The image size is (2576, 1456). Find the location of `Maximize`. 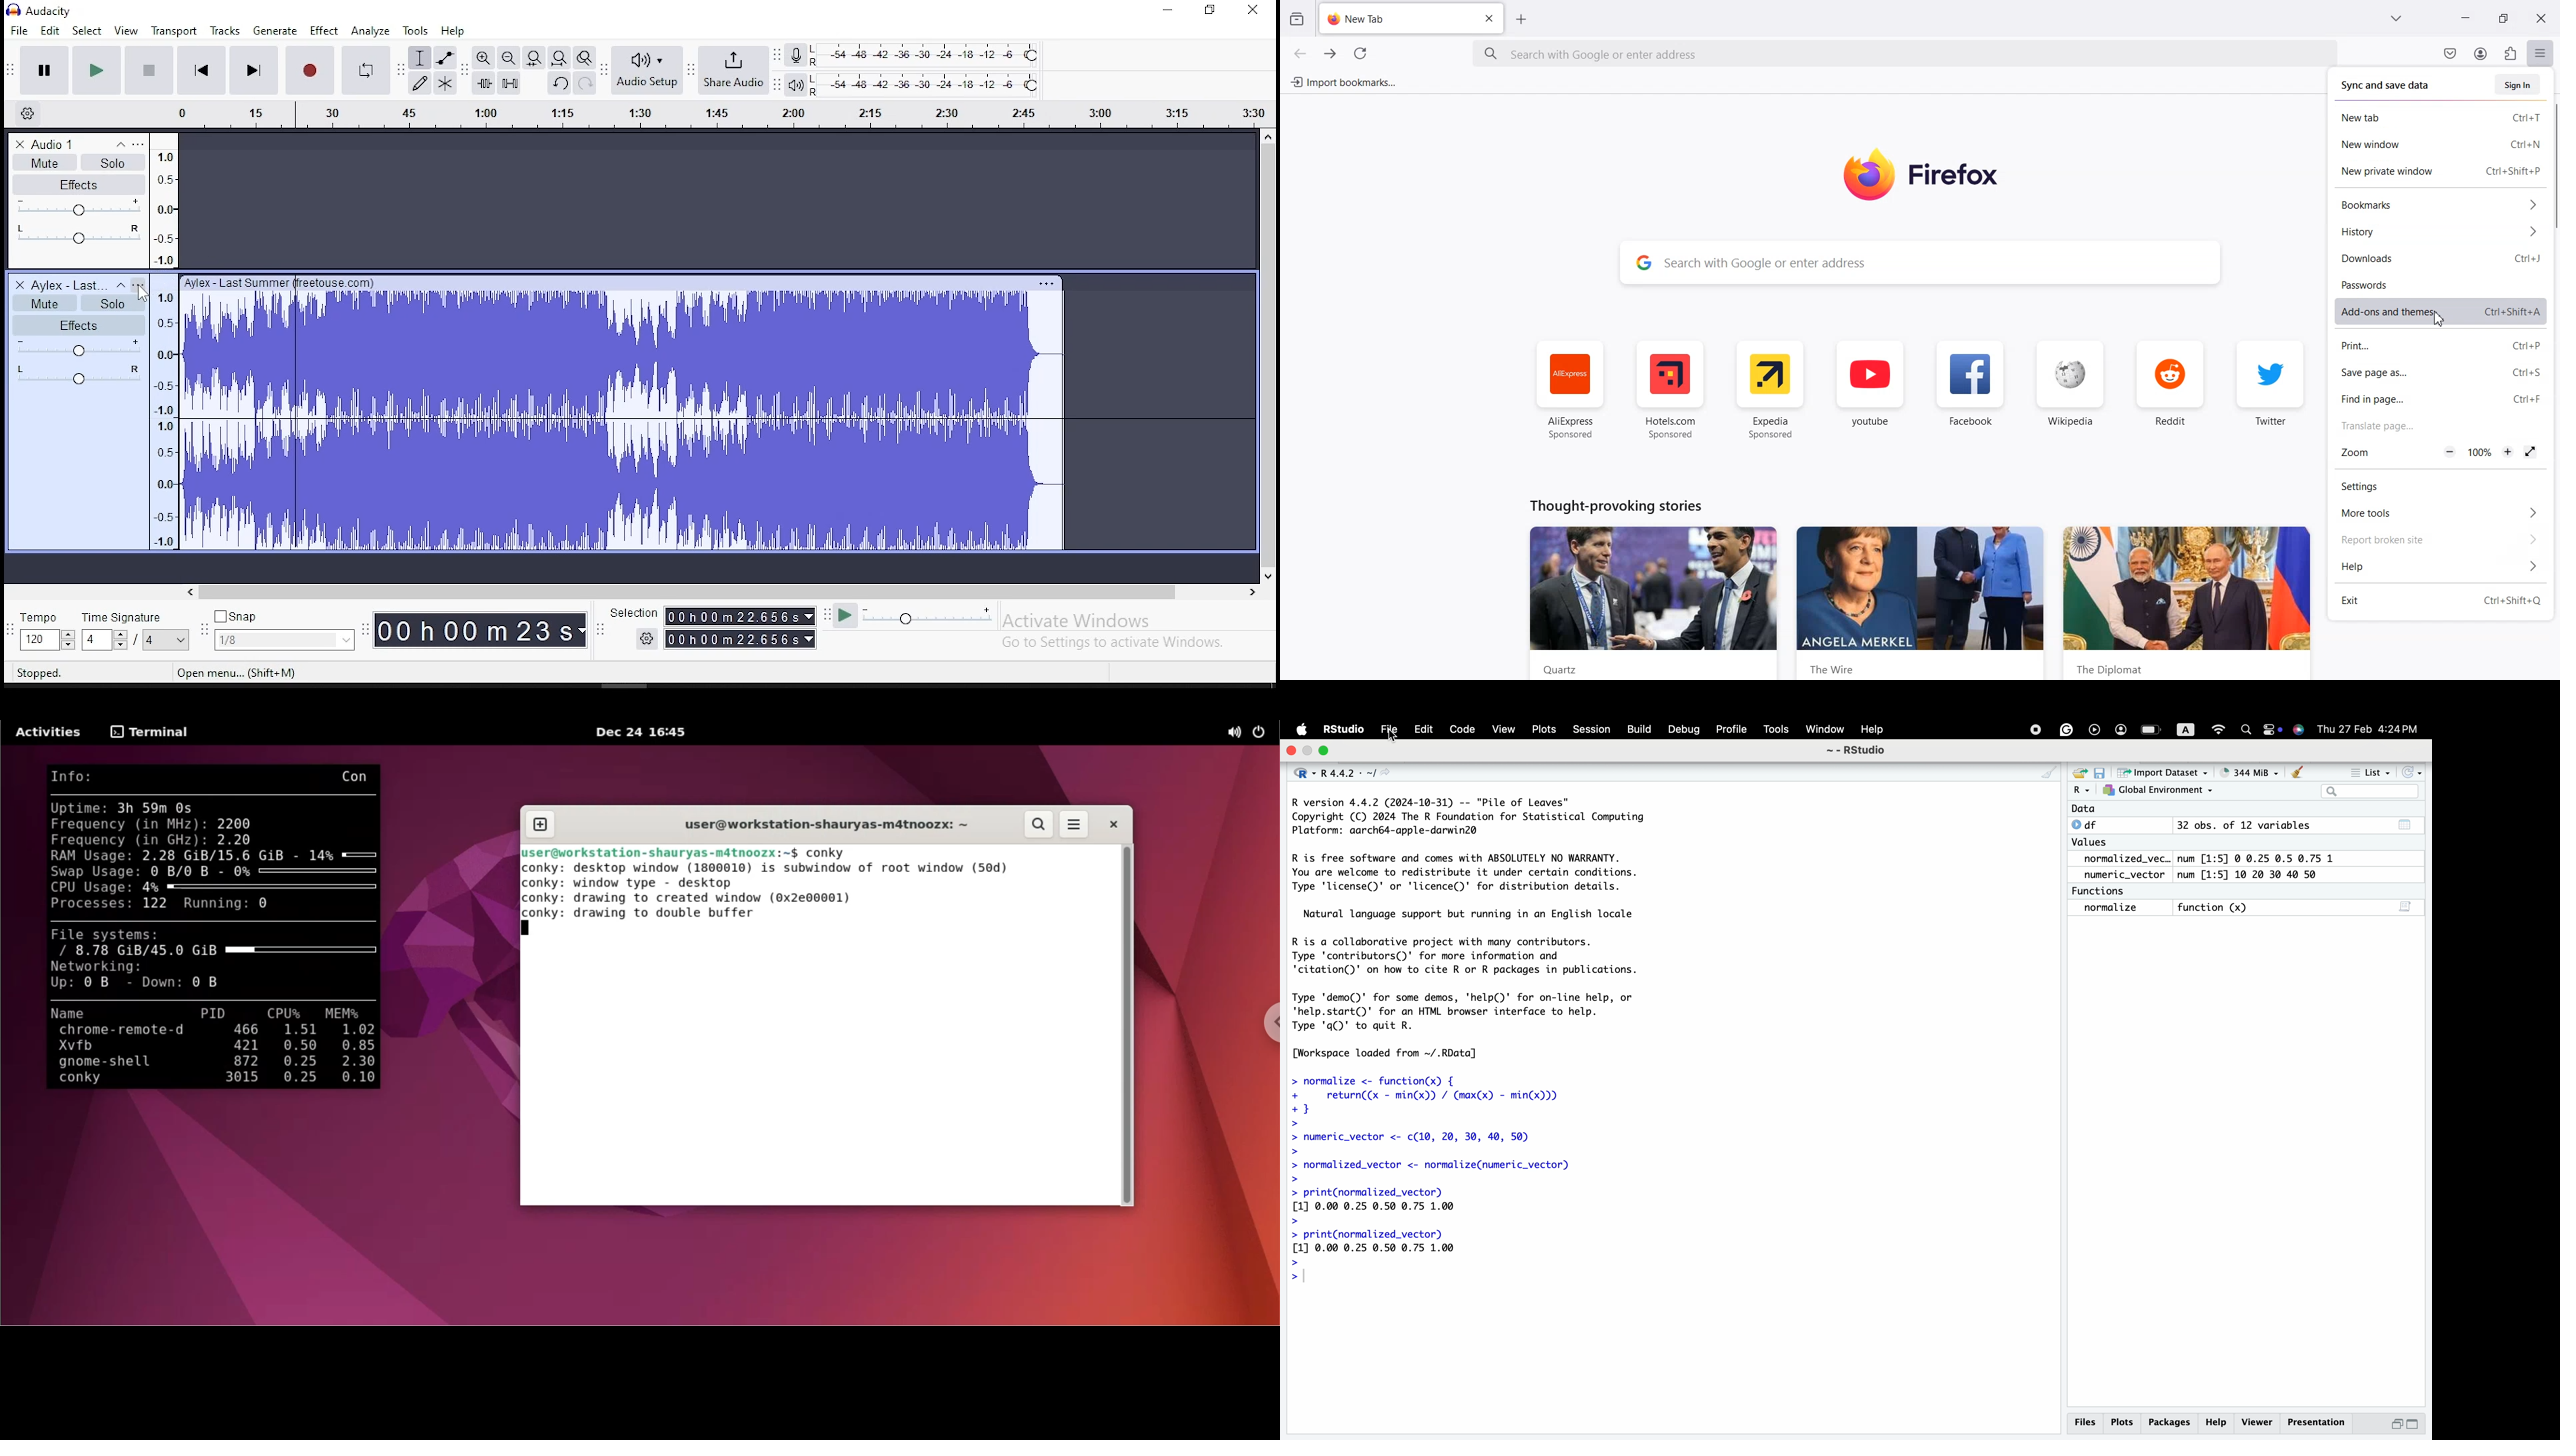

Maximize is located at coordinates (2503, 17).